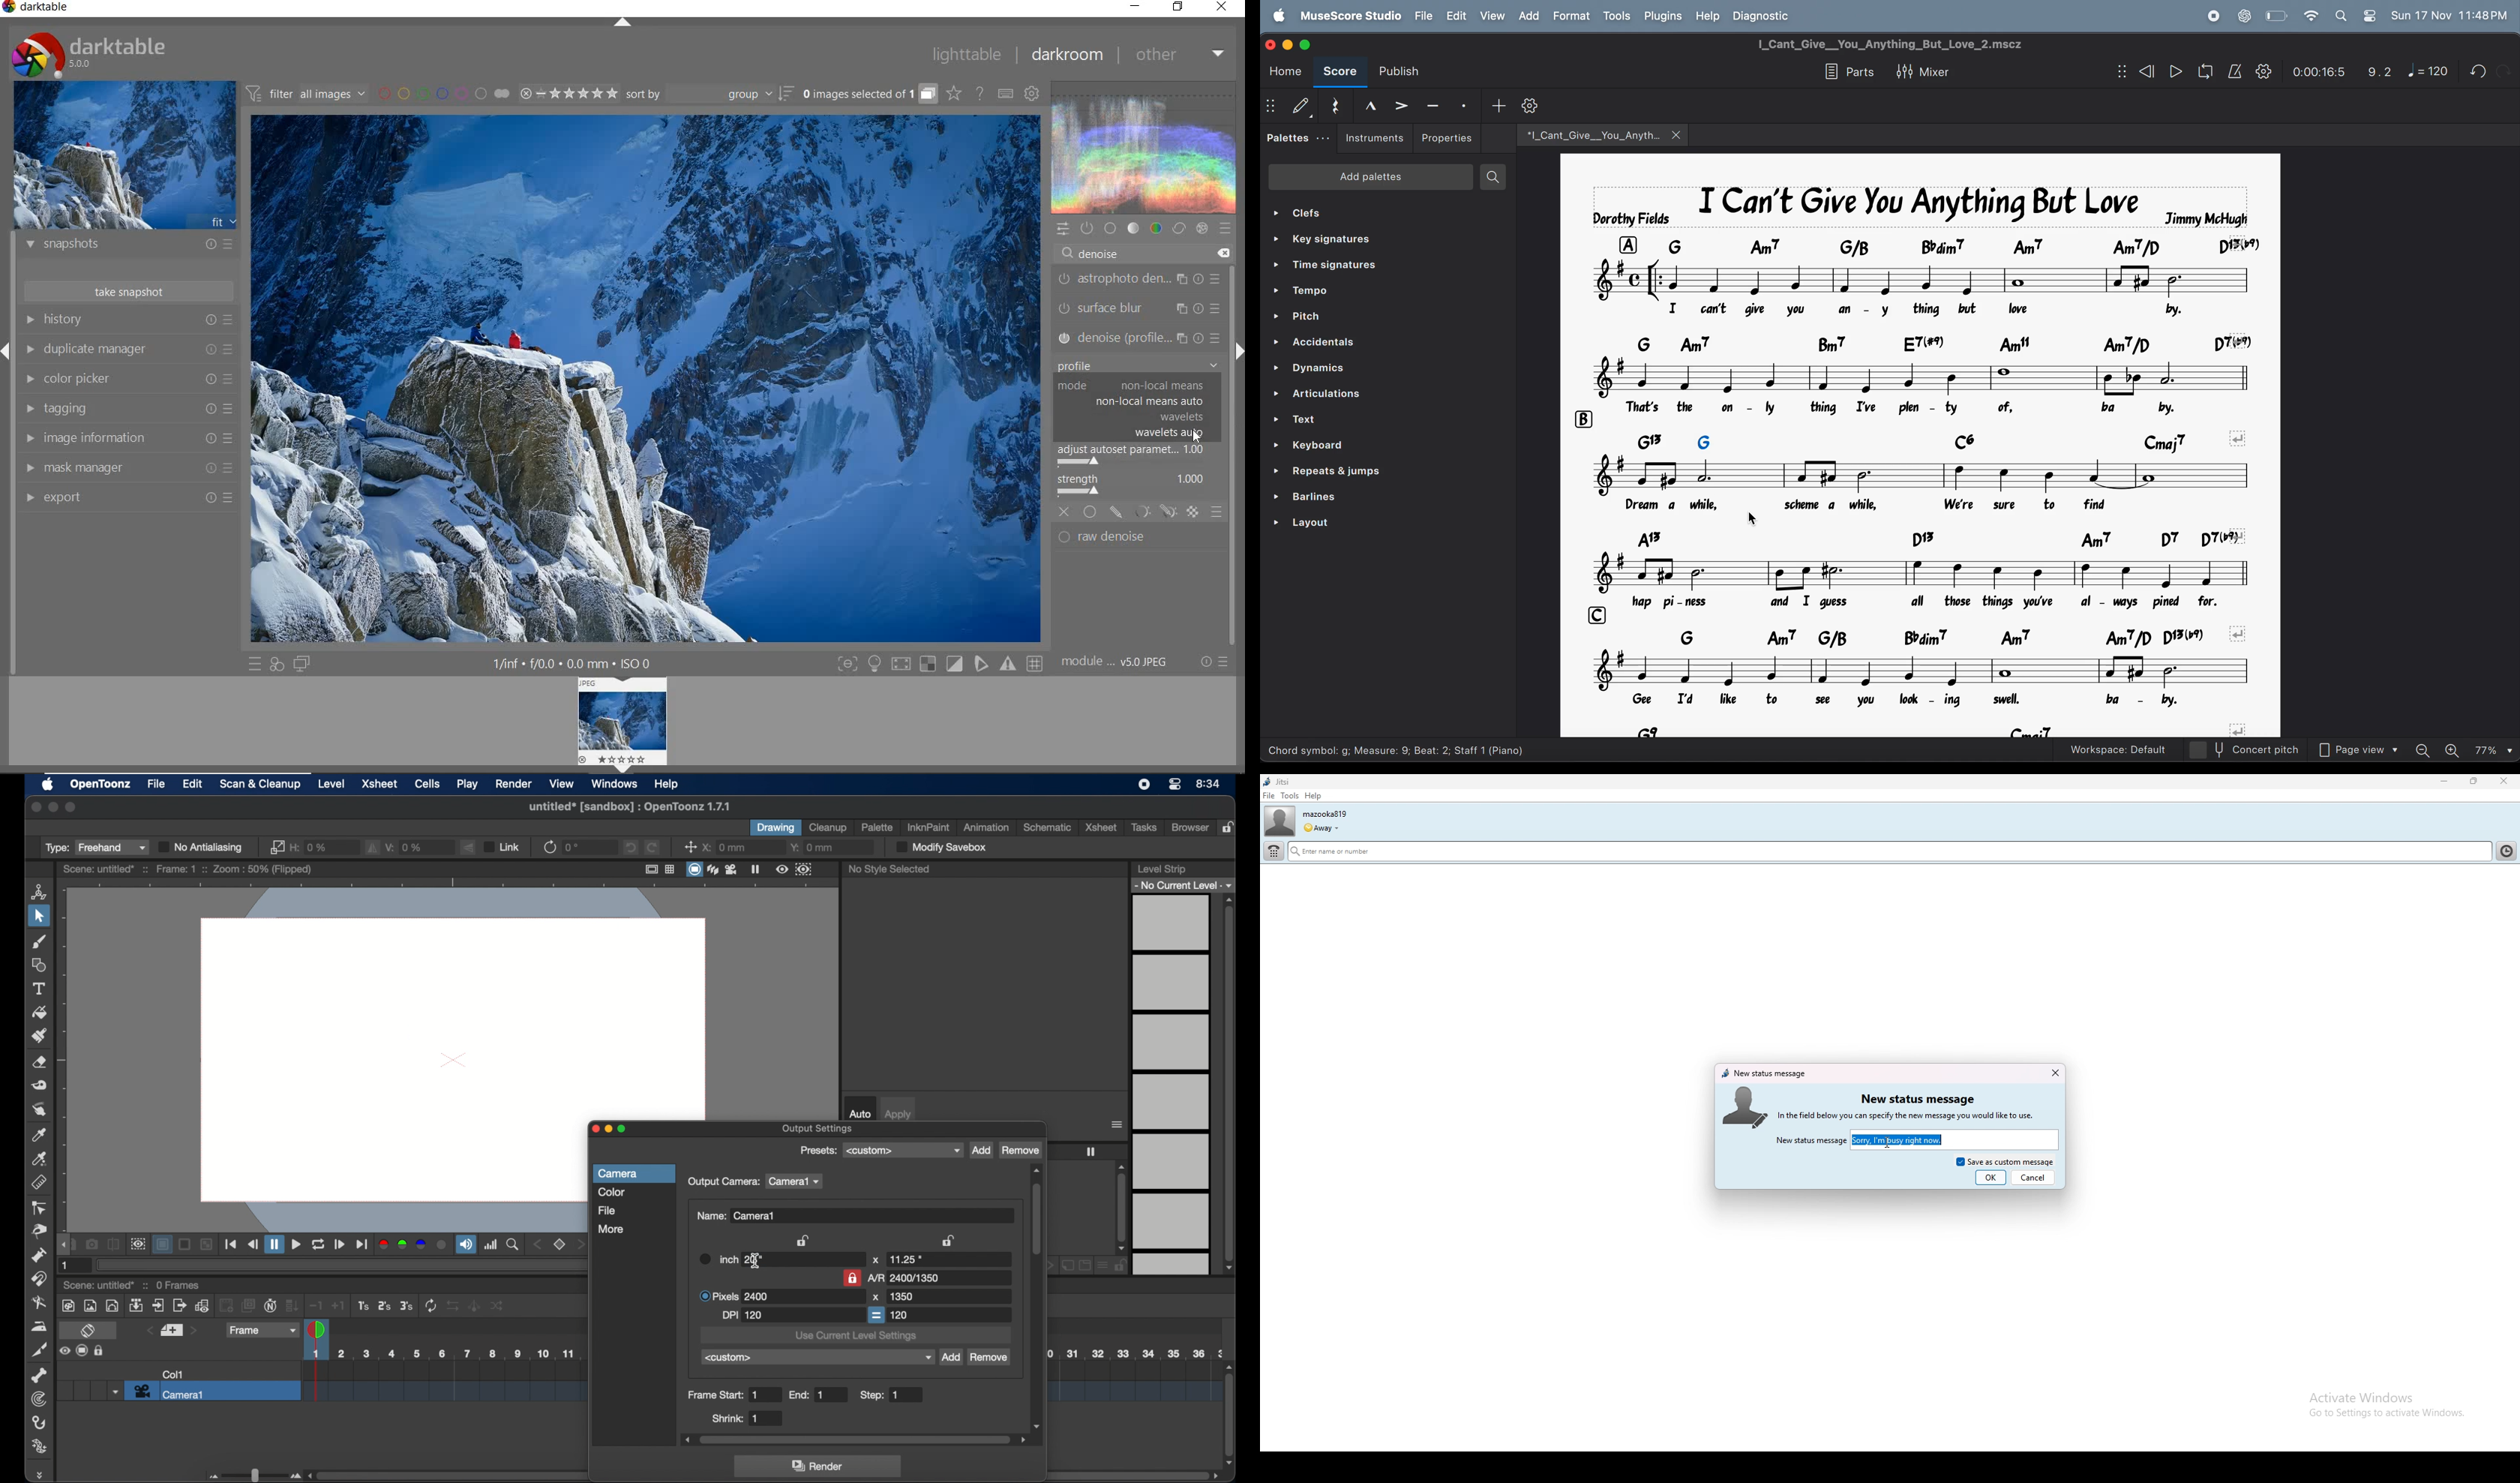 This screenshot has width=2520, height=1484. Describe the element at coordinates (1286, 44) in the screenshot. I see `minimize` at that location.